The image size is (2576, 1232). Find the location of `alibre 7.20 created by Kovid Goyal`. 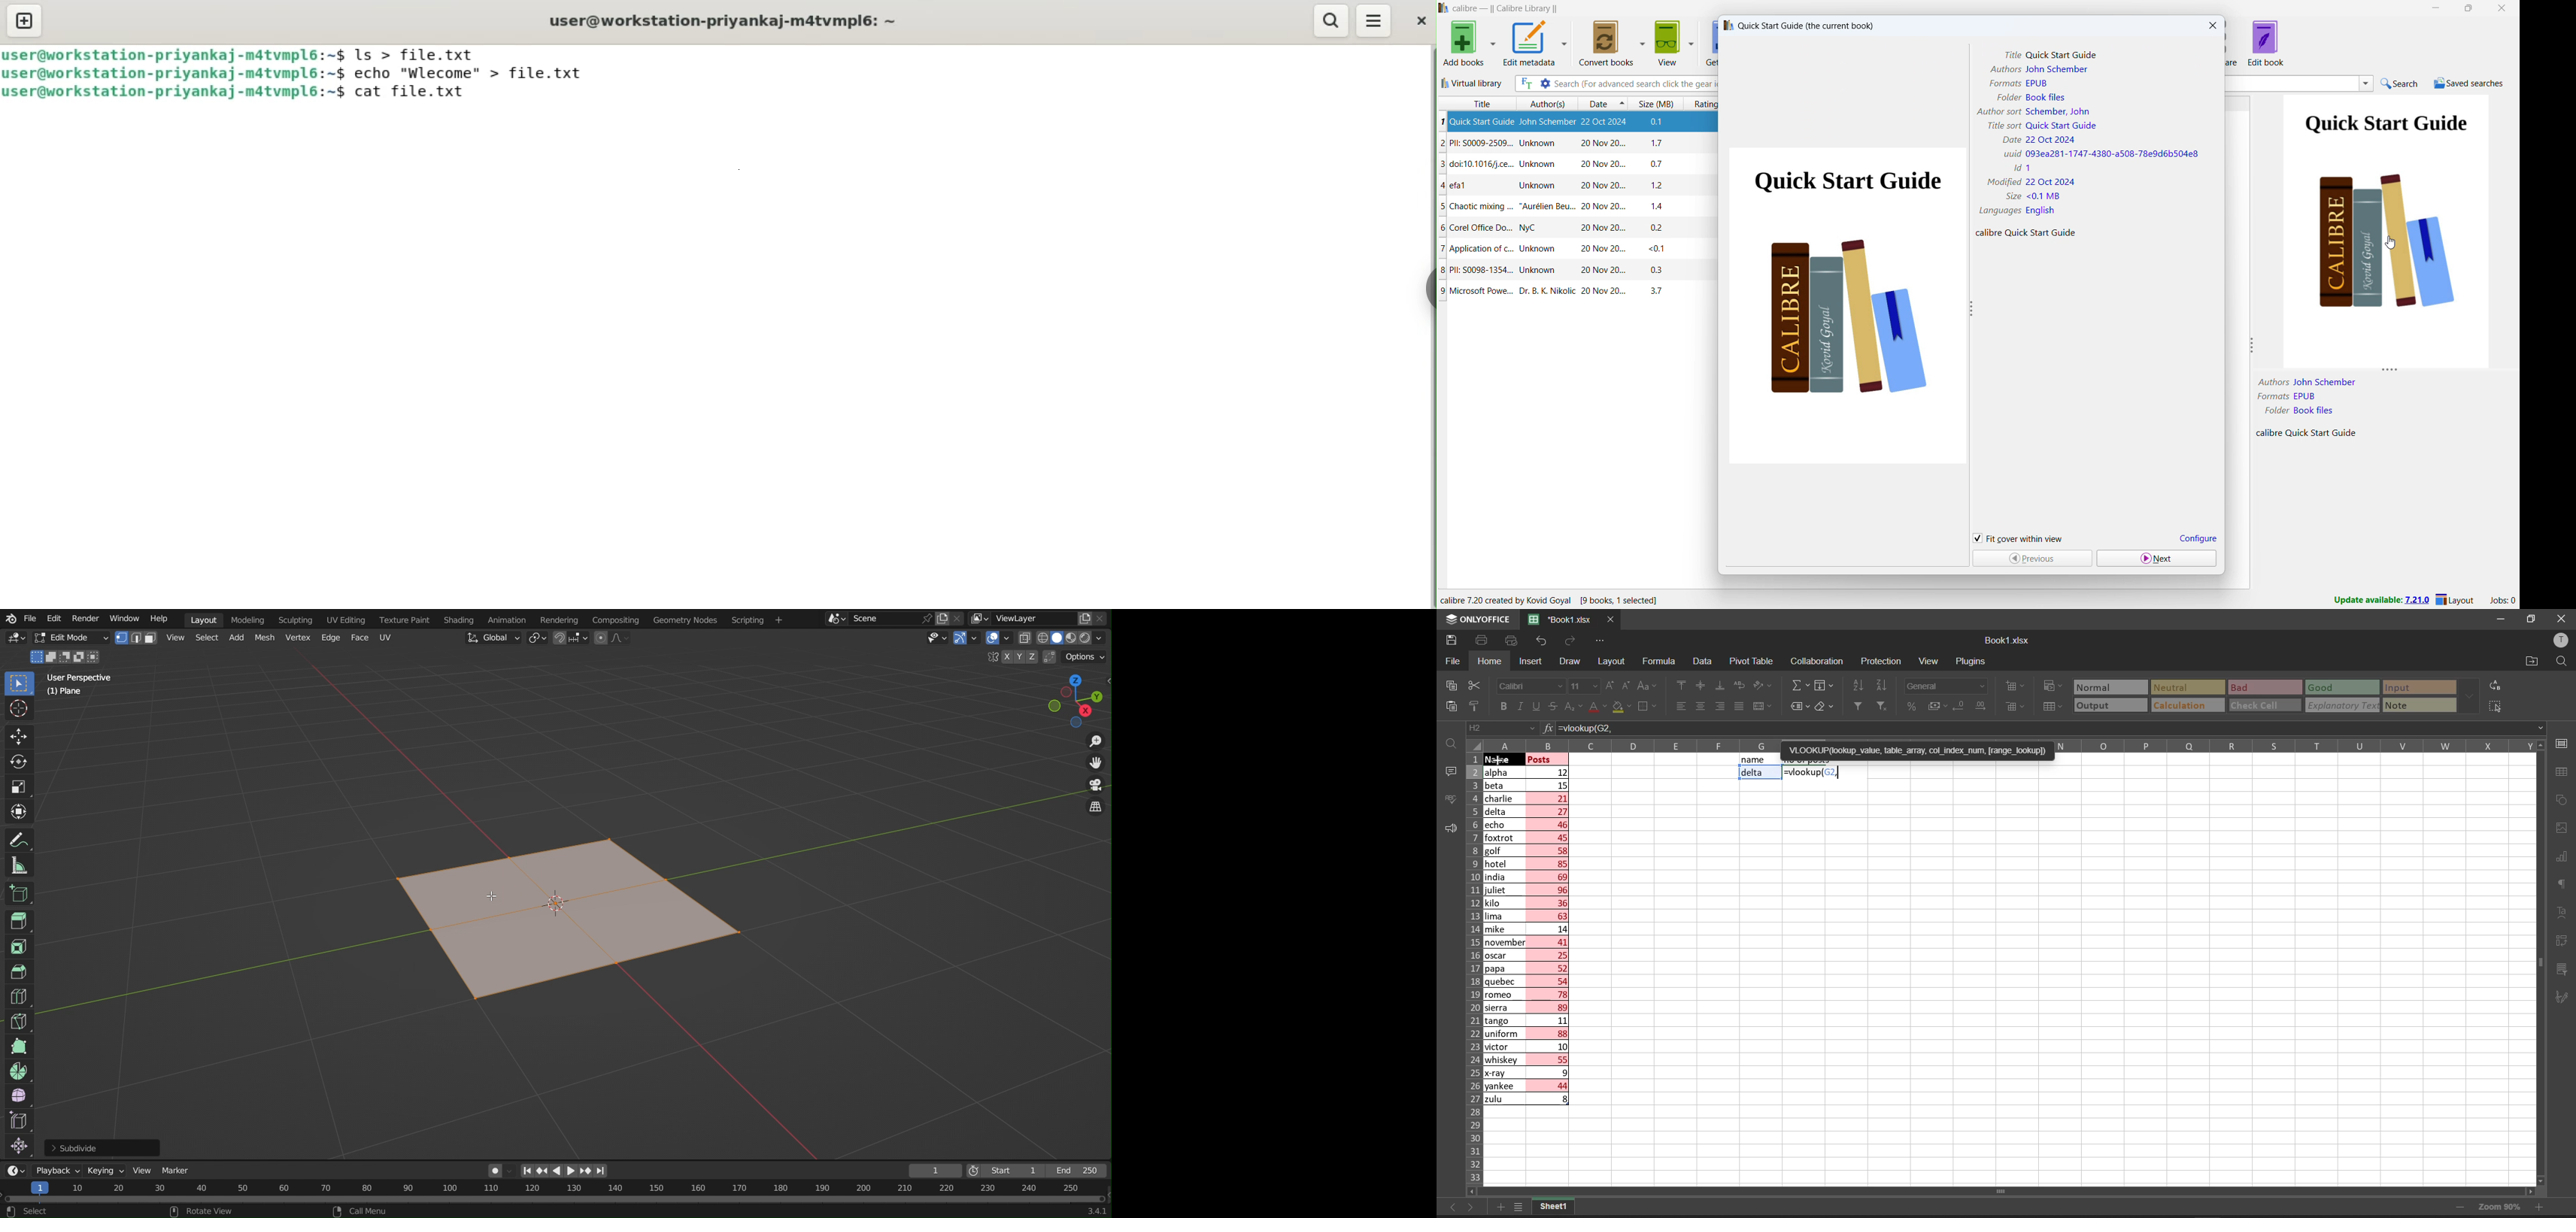

alibre 7.20 created by Kovid Goyal is located at coordinates (1549, 598).